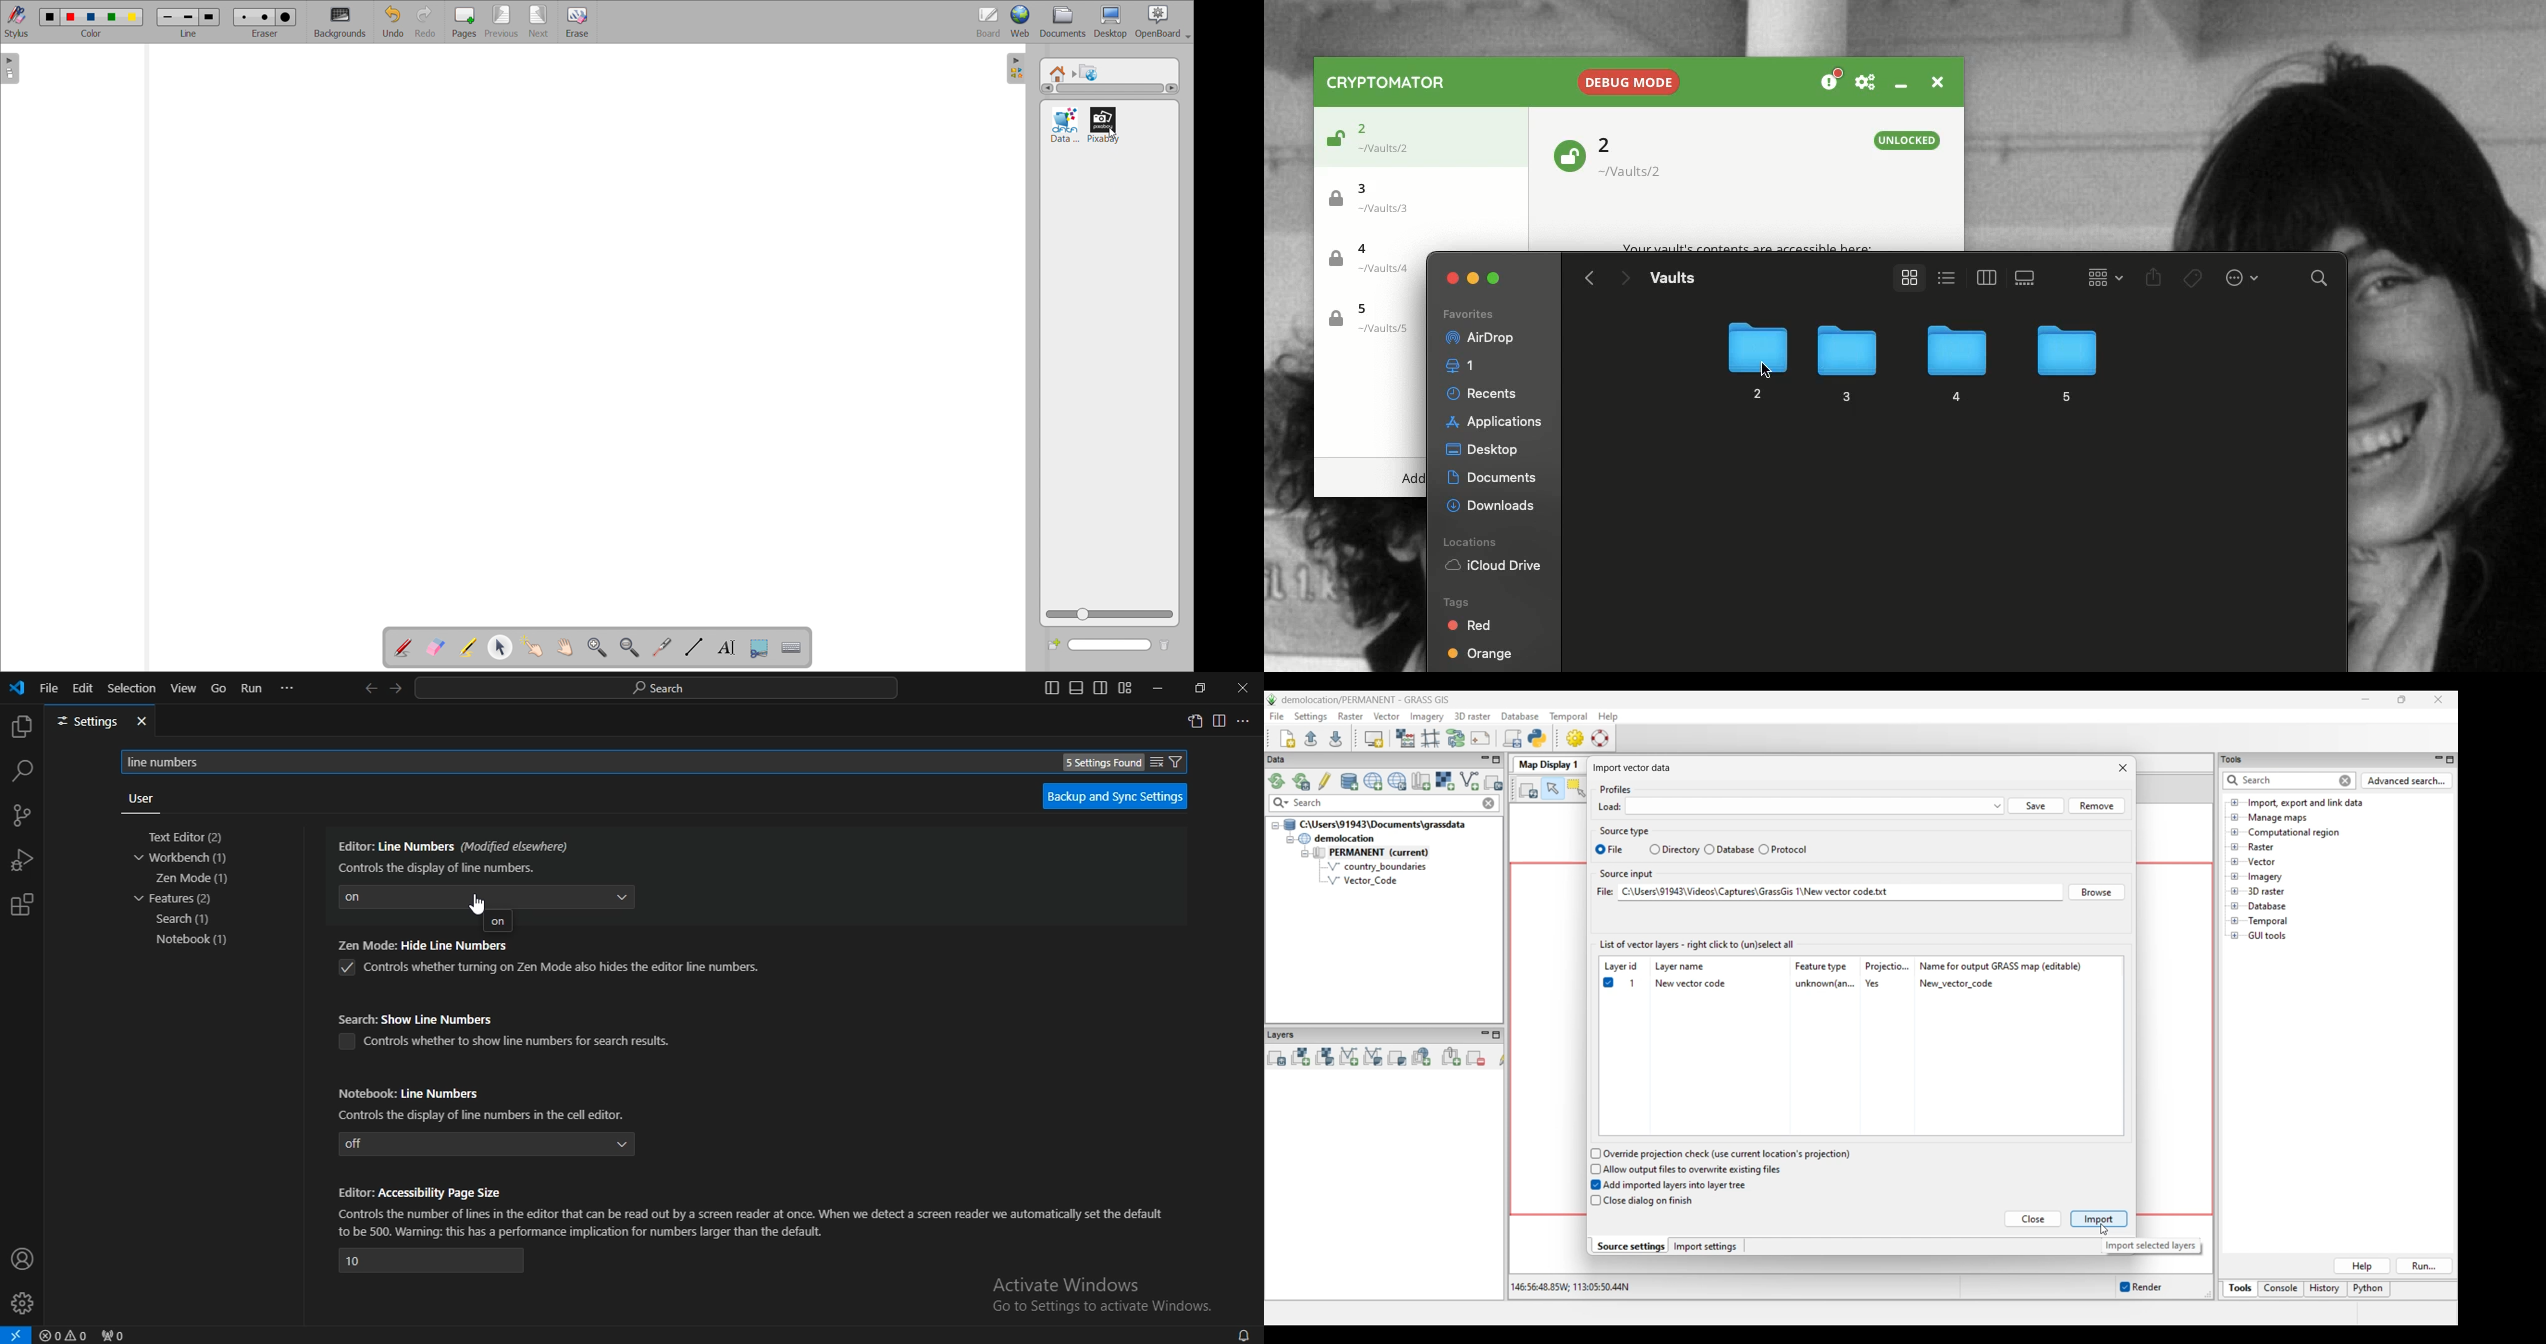 The height and width of the screenshot is (1344, 2548). Describe the element at coordinates (427, 22) in the screenshot. I see `redo` at that location.